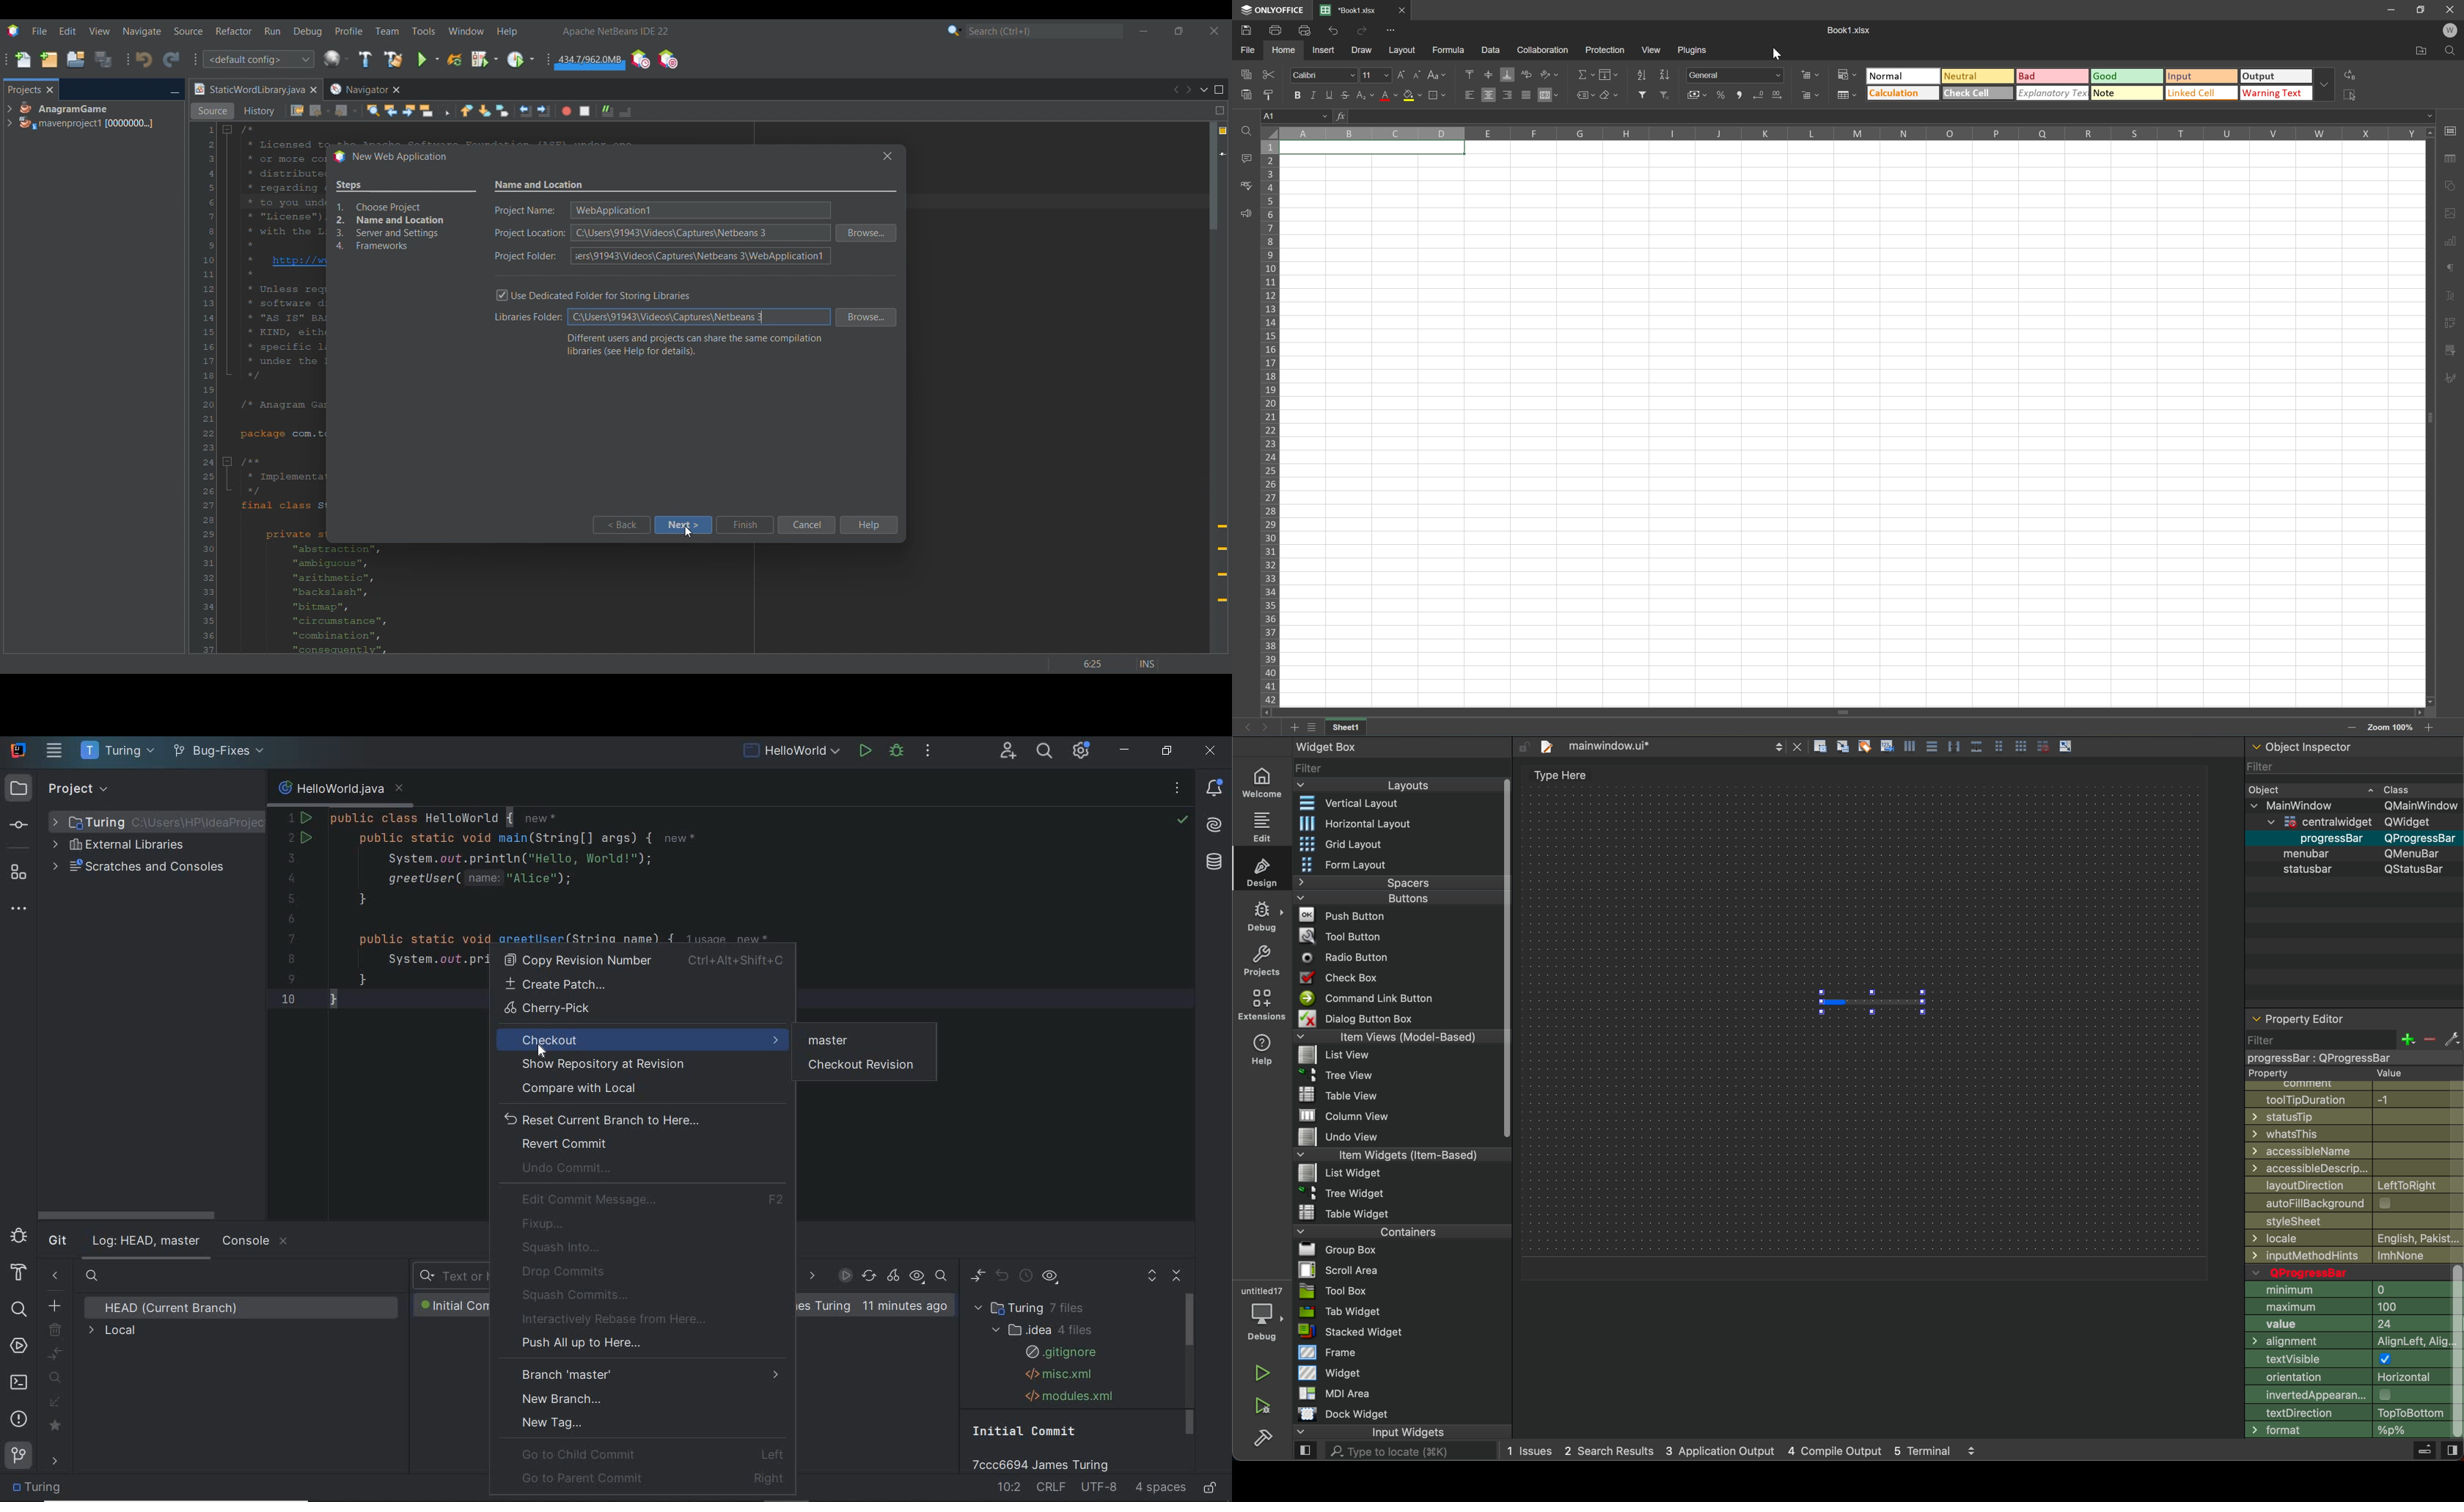 This screenshot has height=1512, width=2464. Describe the element at coordinates (2355, 1134) in the screenshot. I see `whatsthis` at that location.